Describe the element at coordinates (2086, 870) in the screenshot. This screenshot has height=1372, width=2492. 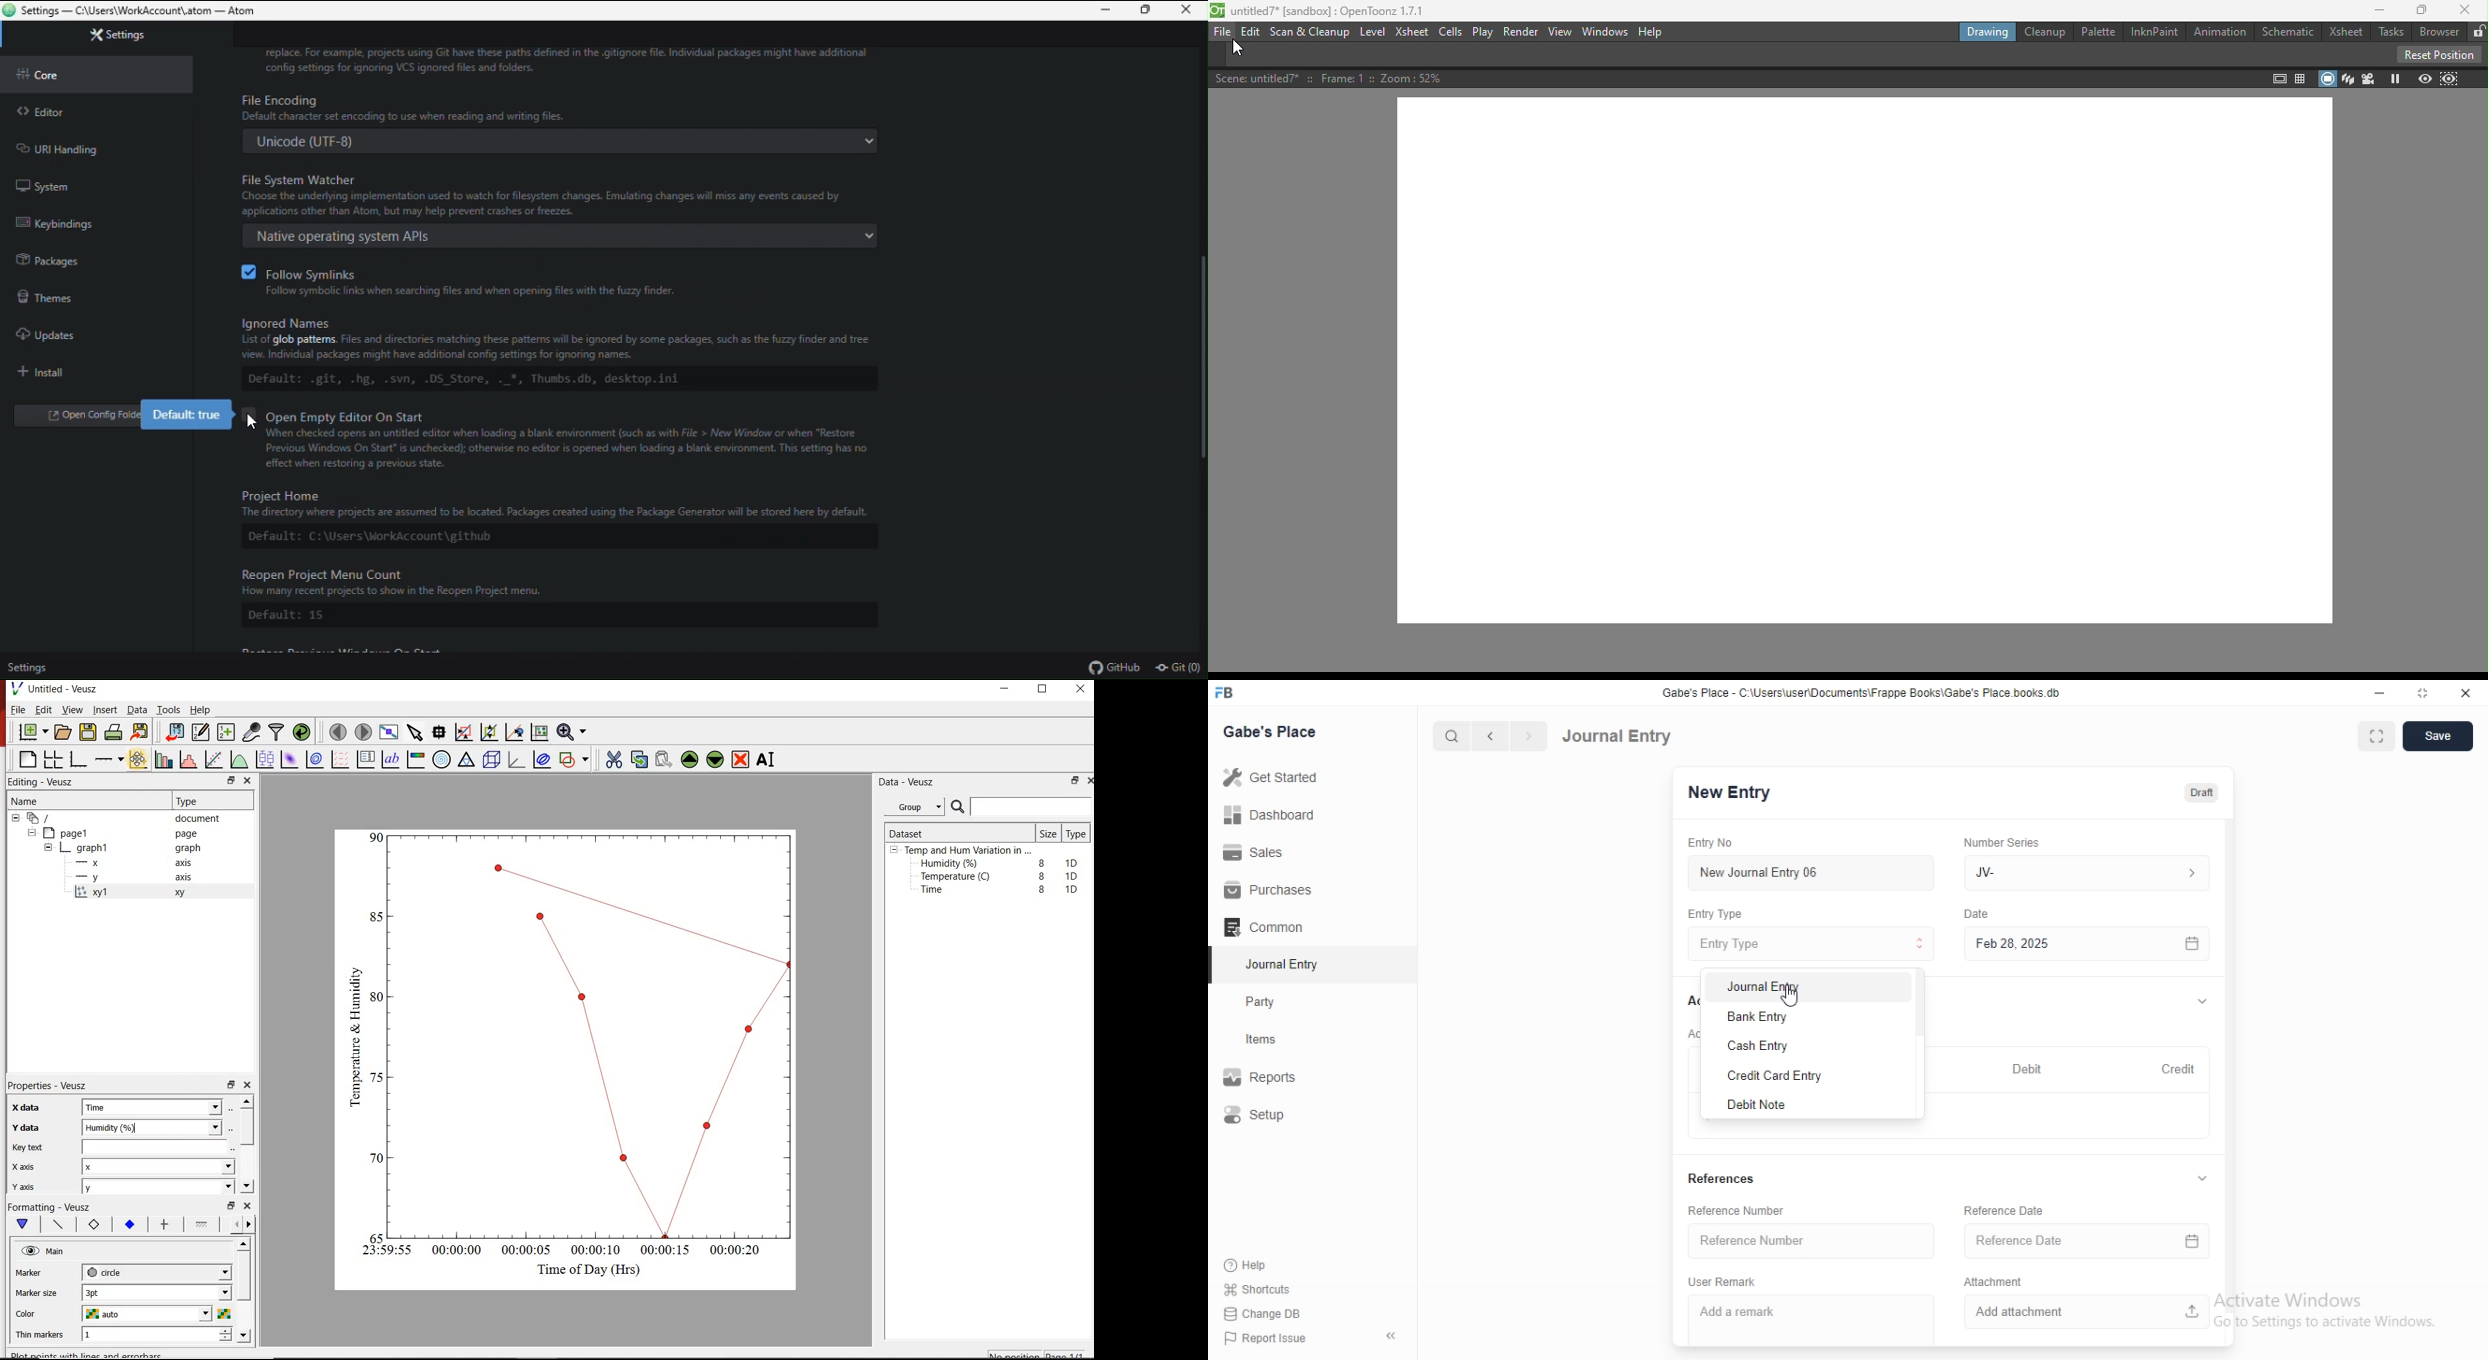
I see `JV-` at that location.